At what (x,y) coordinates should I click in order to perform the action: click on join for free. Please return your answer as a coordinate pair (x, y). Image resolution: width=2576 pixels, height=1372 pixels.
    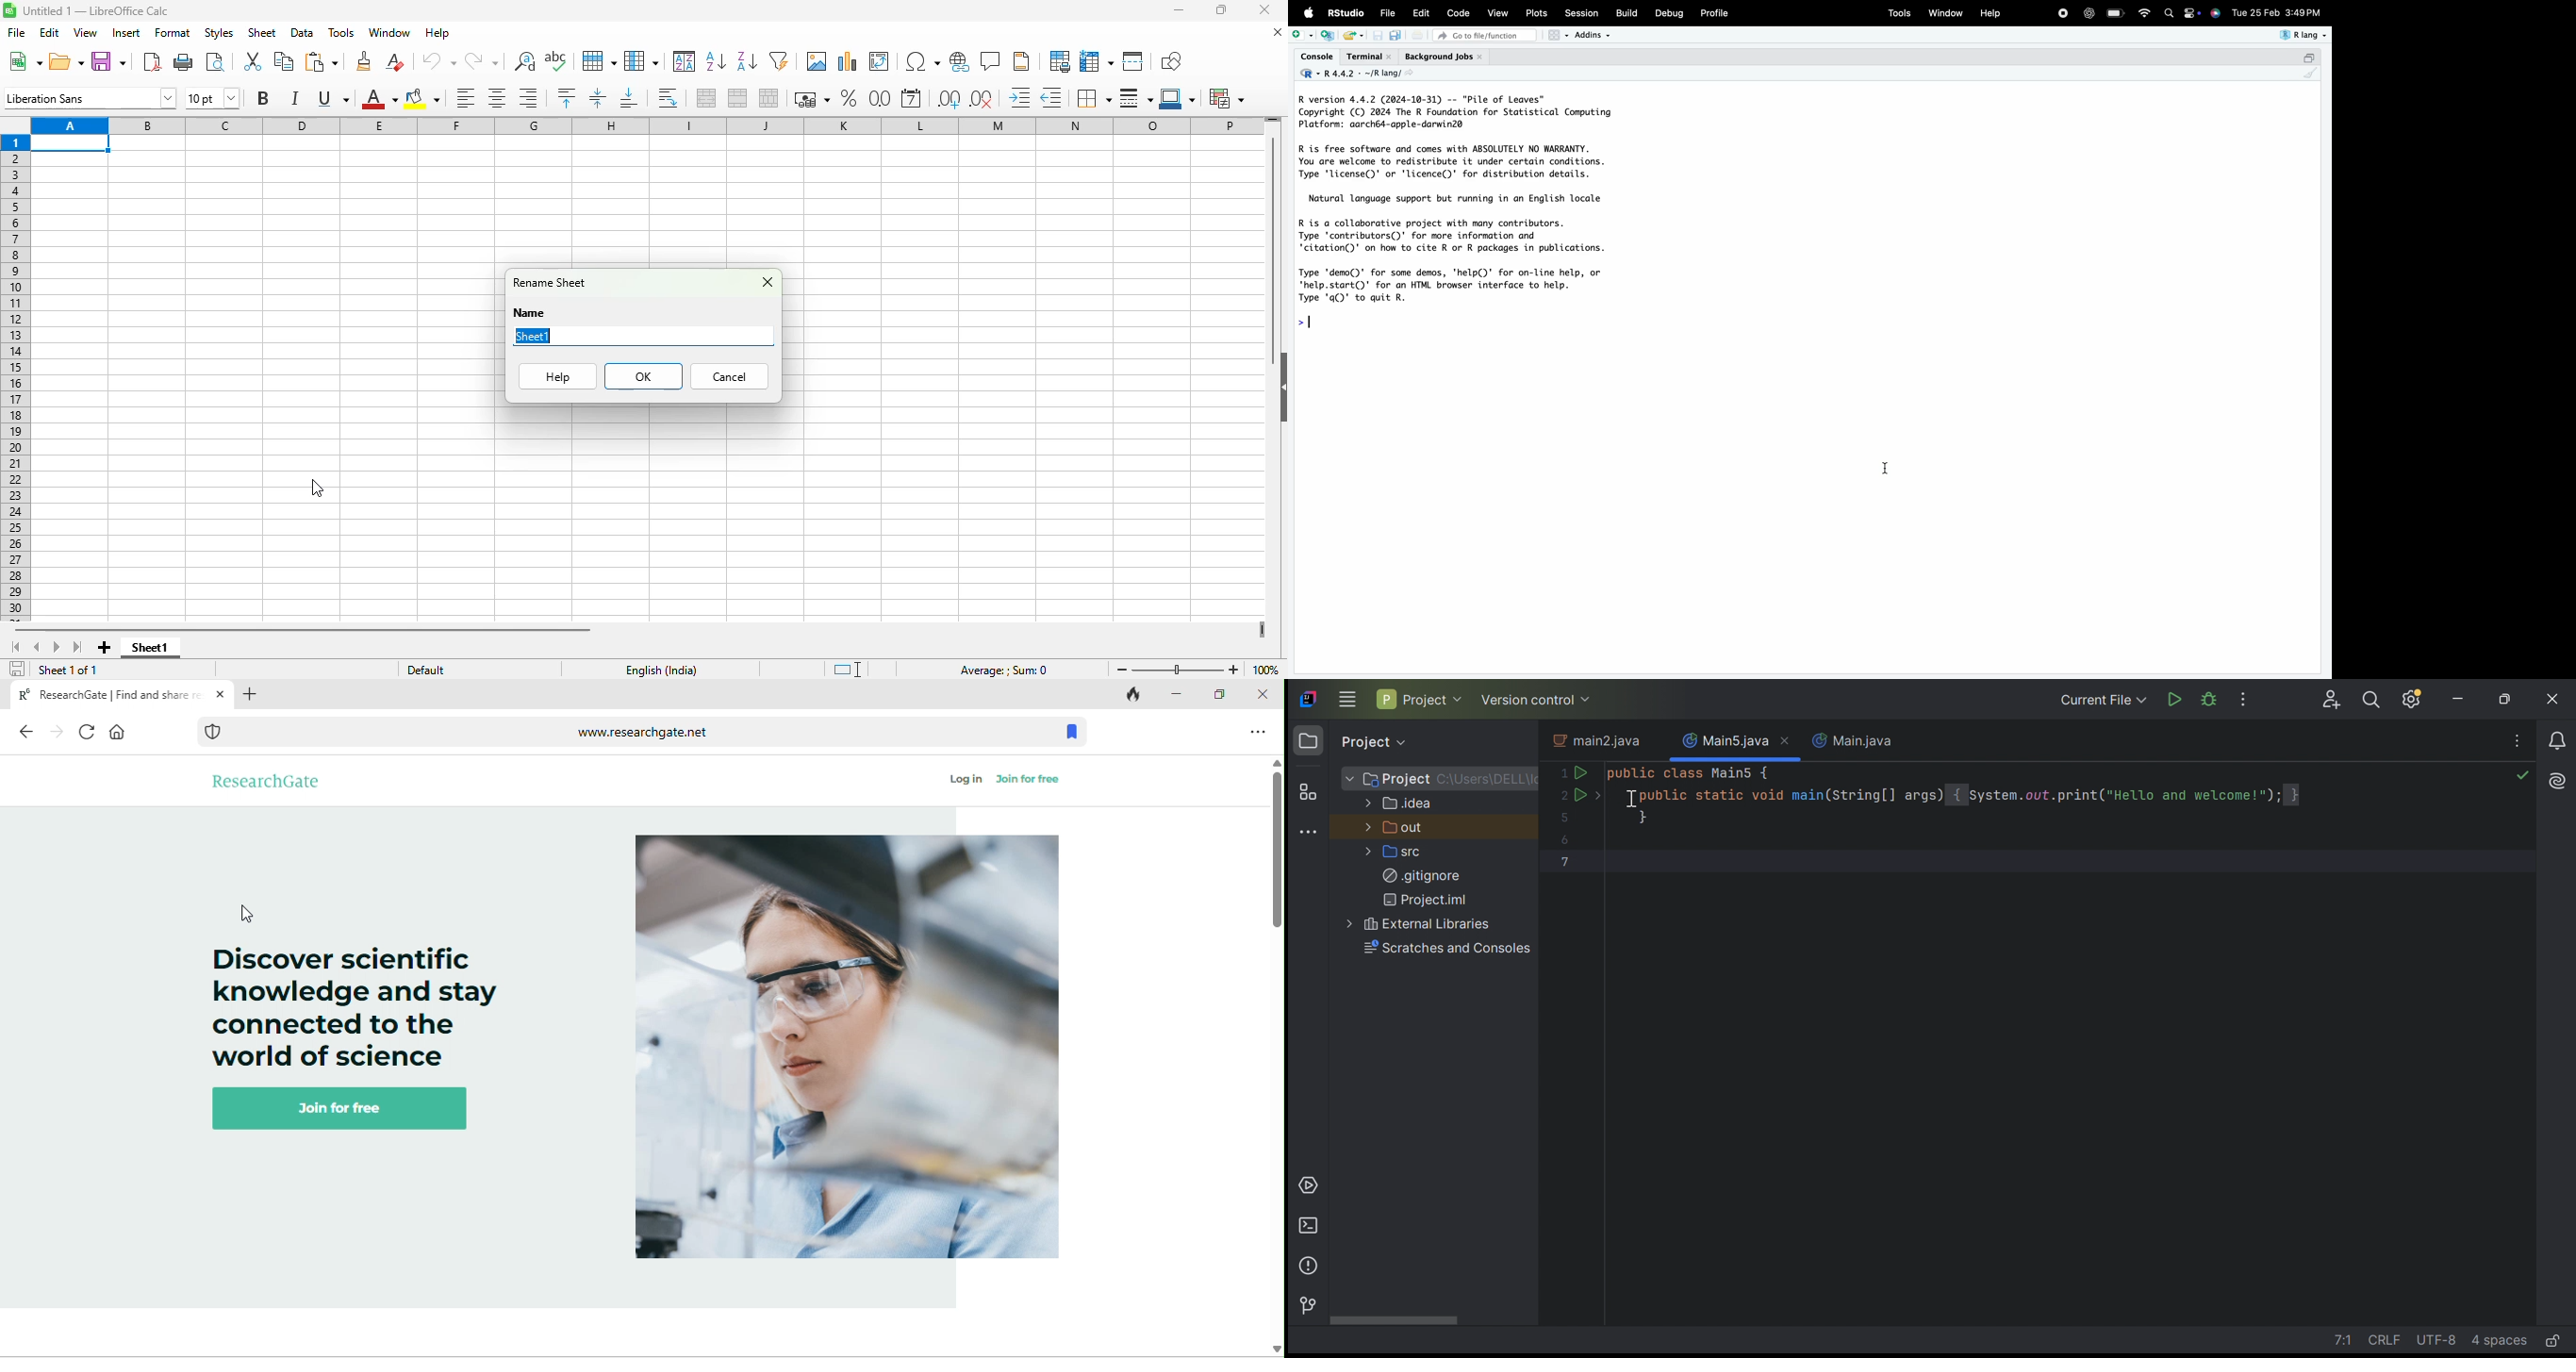
    Looking at the image, I should click on (1031, 782).